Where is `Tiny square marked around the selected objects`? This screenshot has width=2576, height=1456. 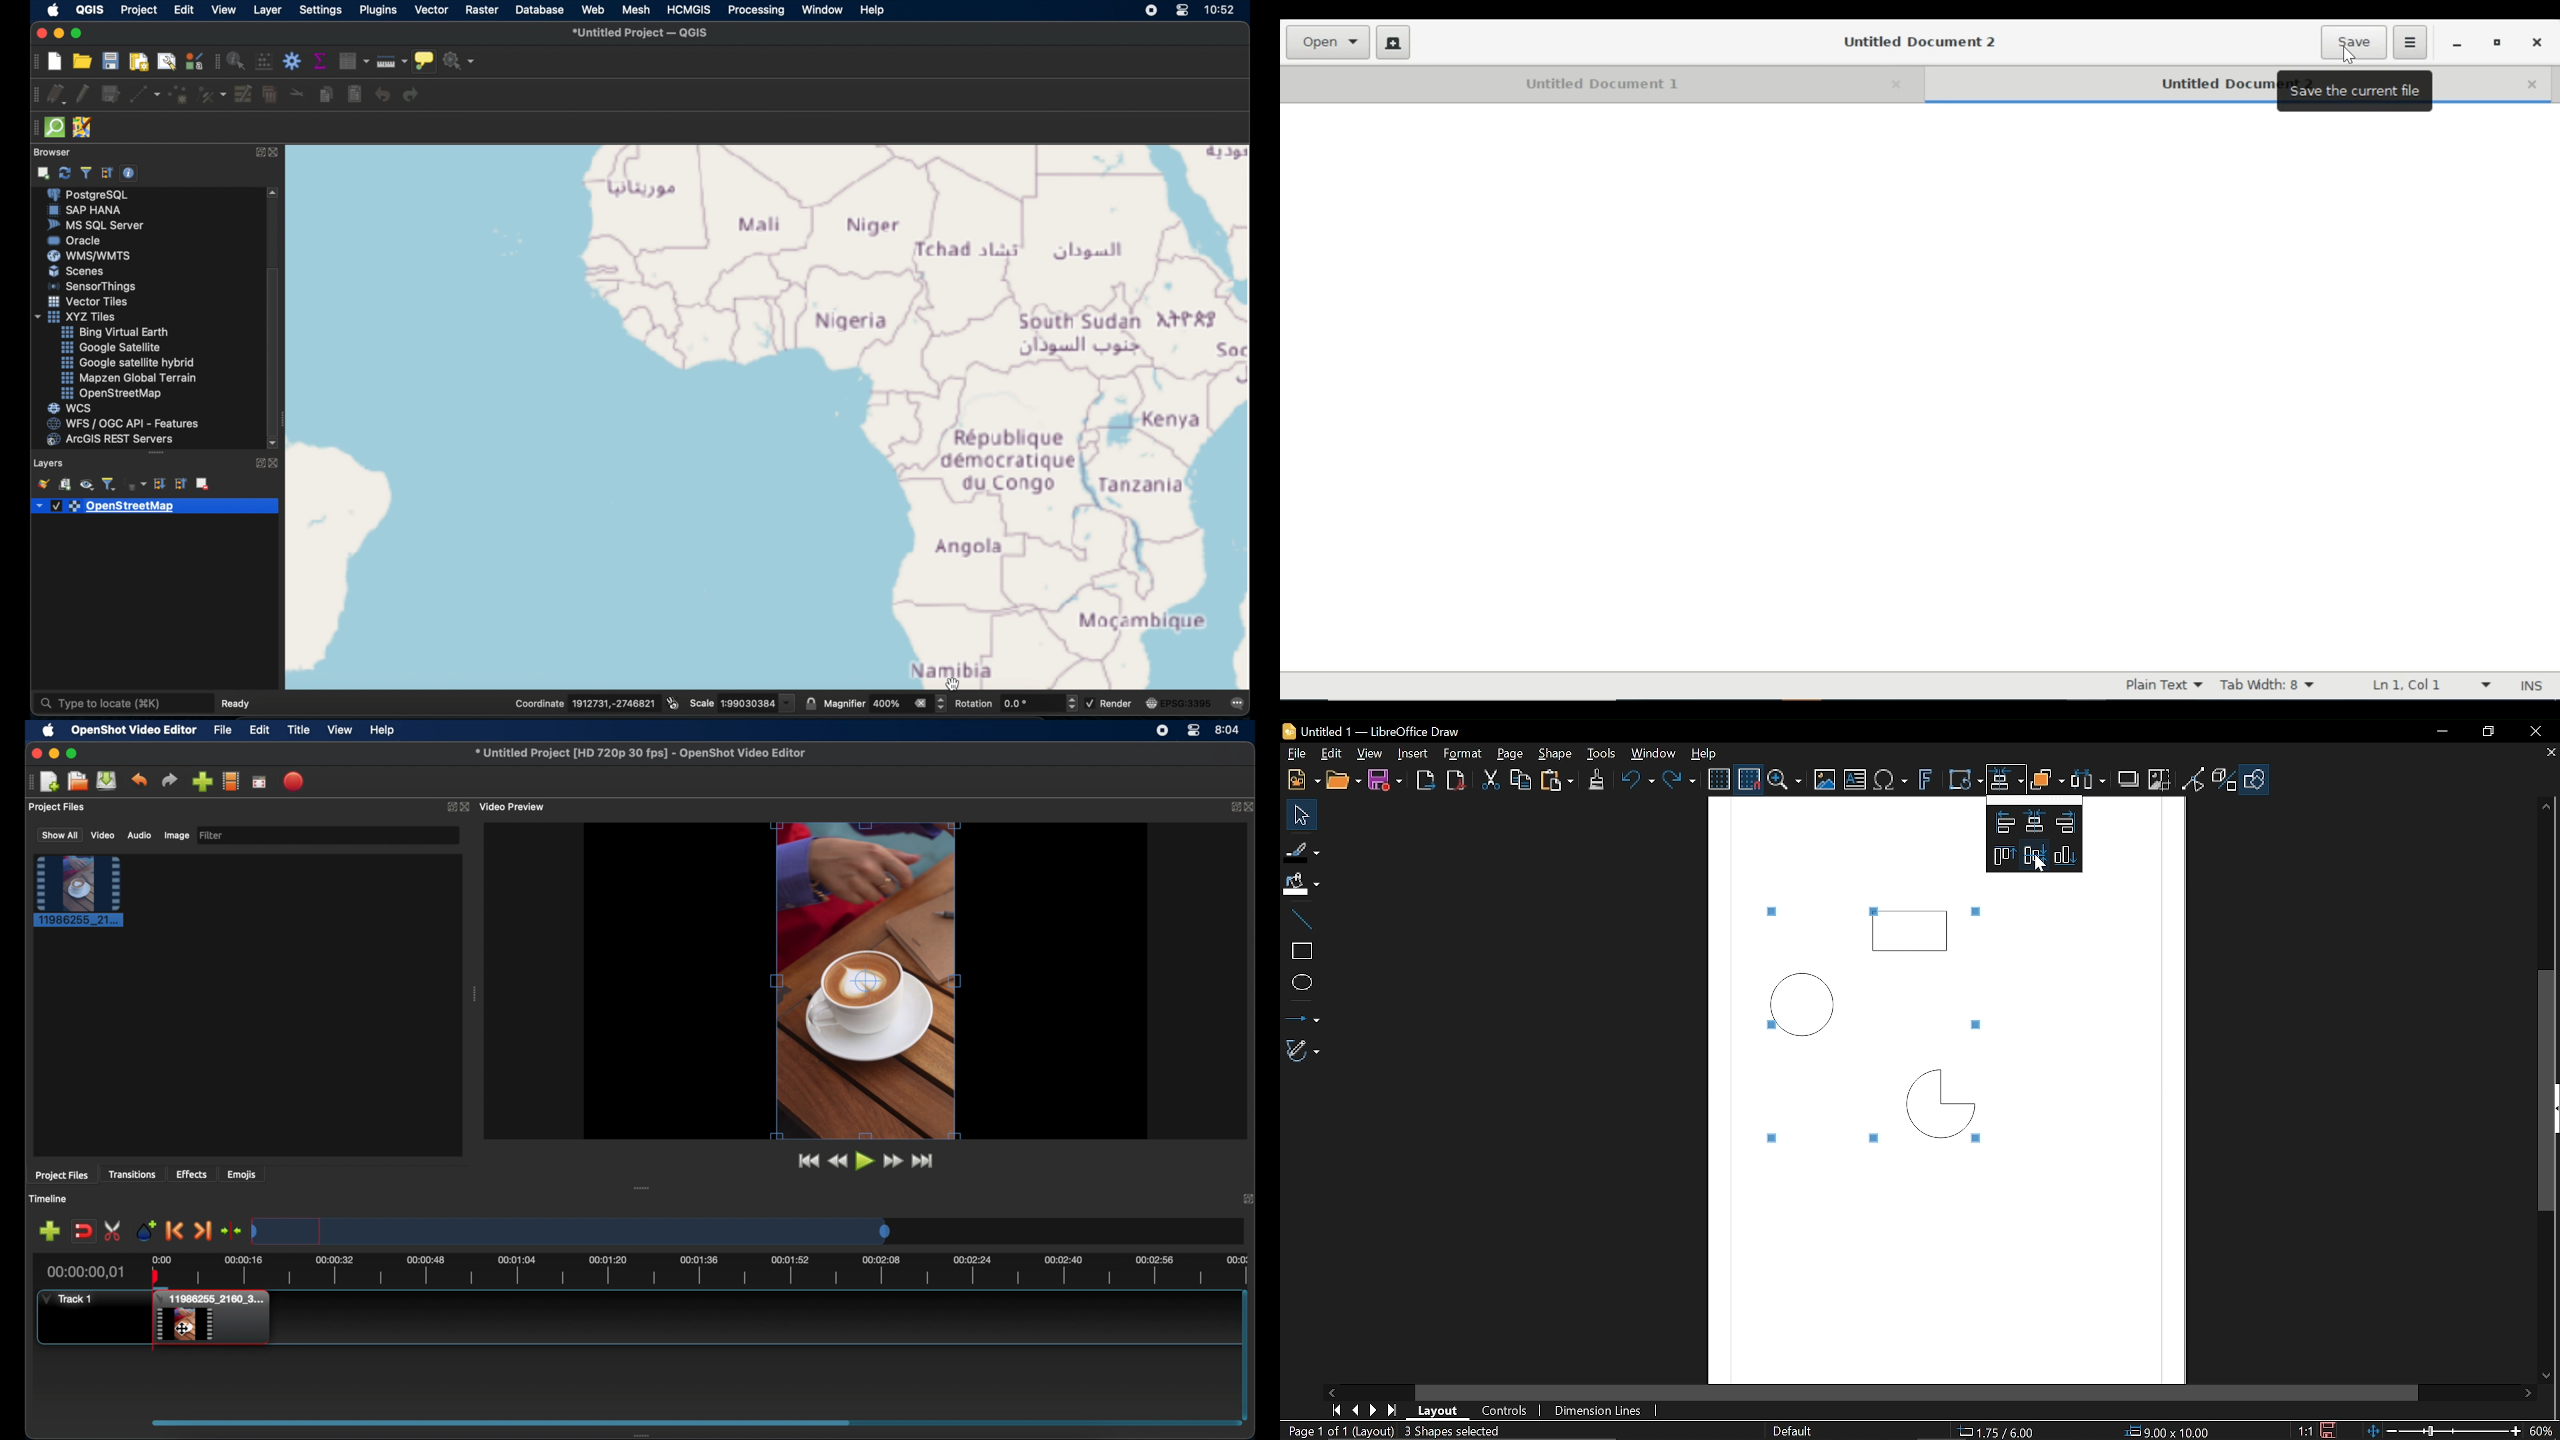
Tiny square marked around the selected objects is located at coordinates (1865, 1138).